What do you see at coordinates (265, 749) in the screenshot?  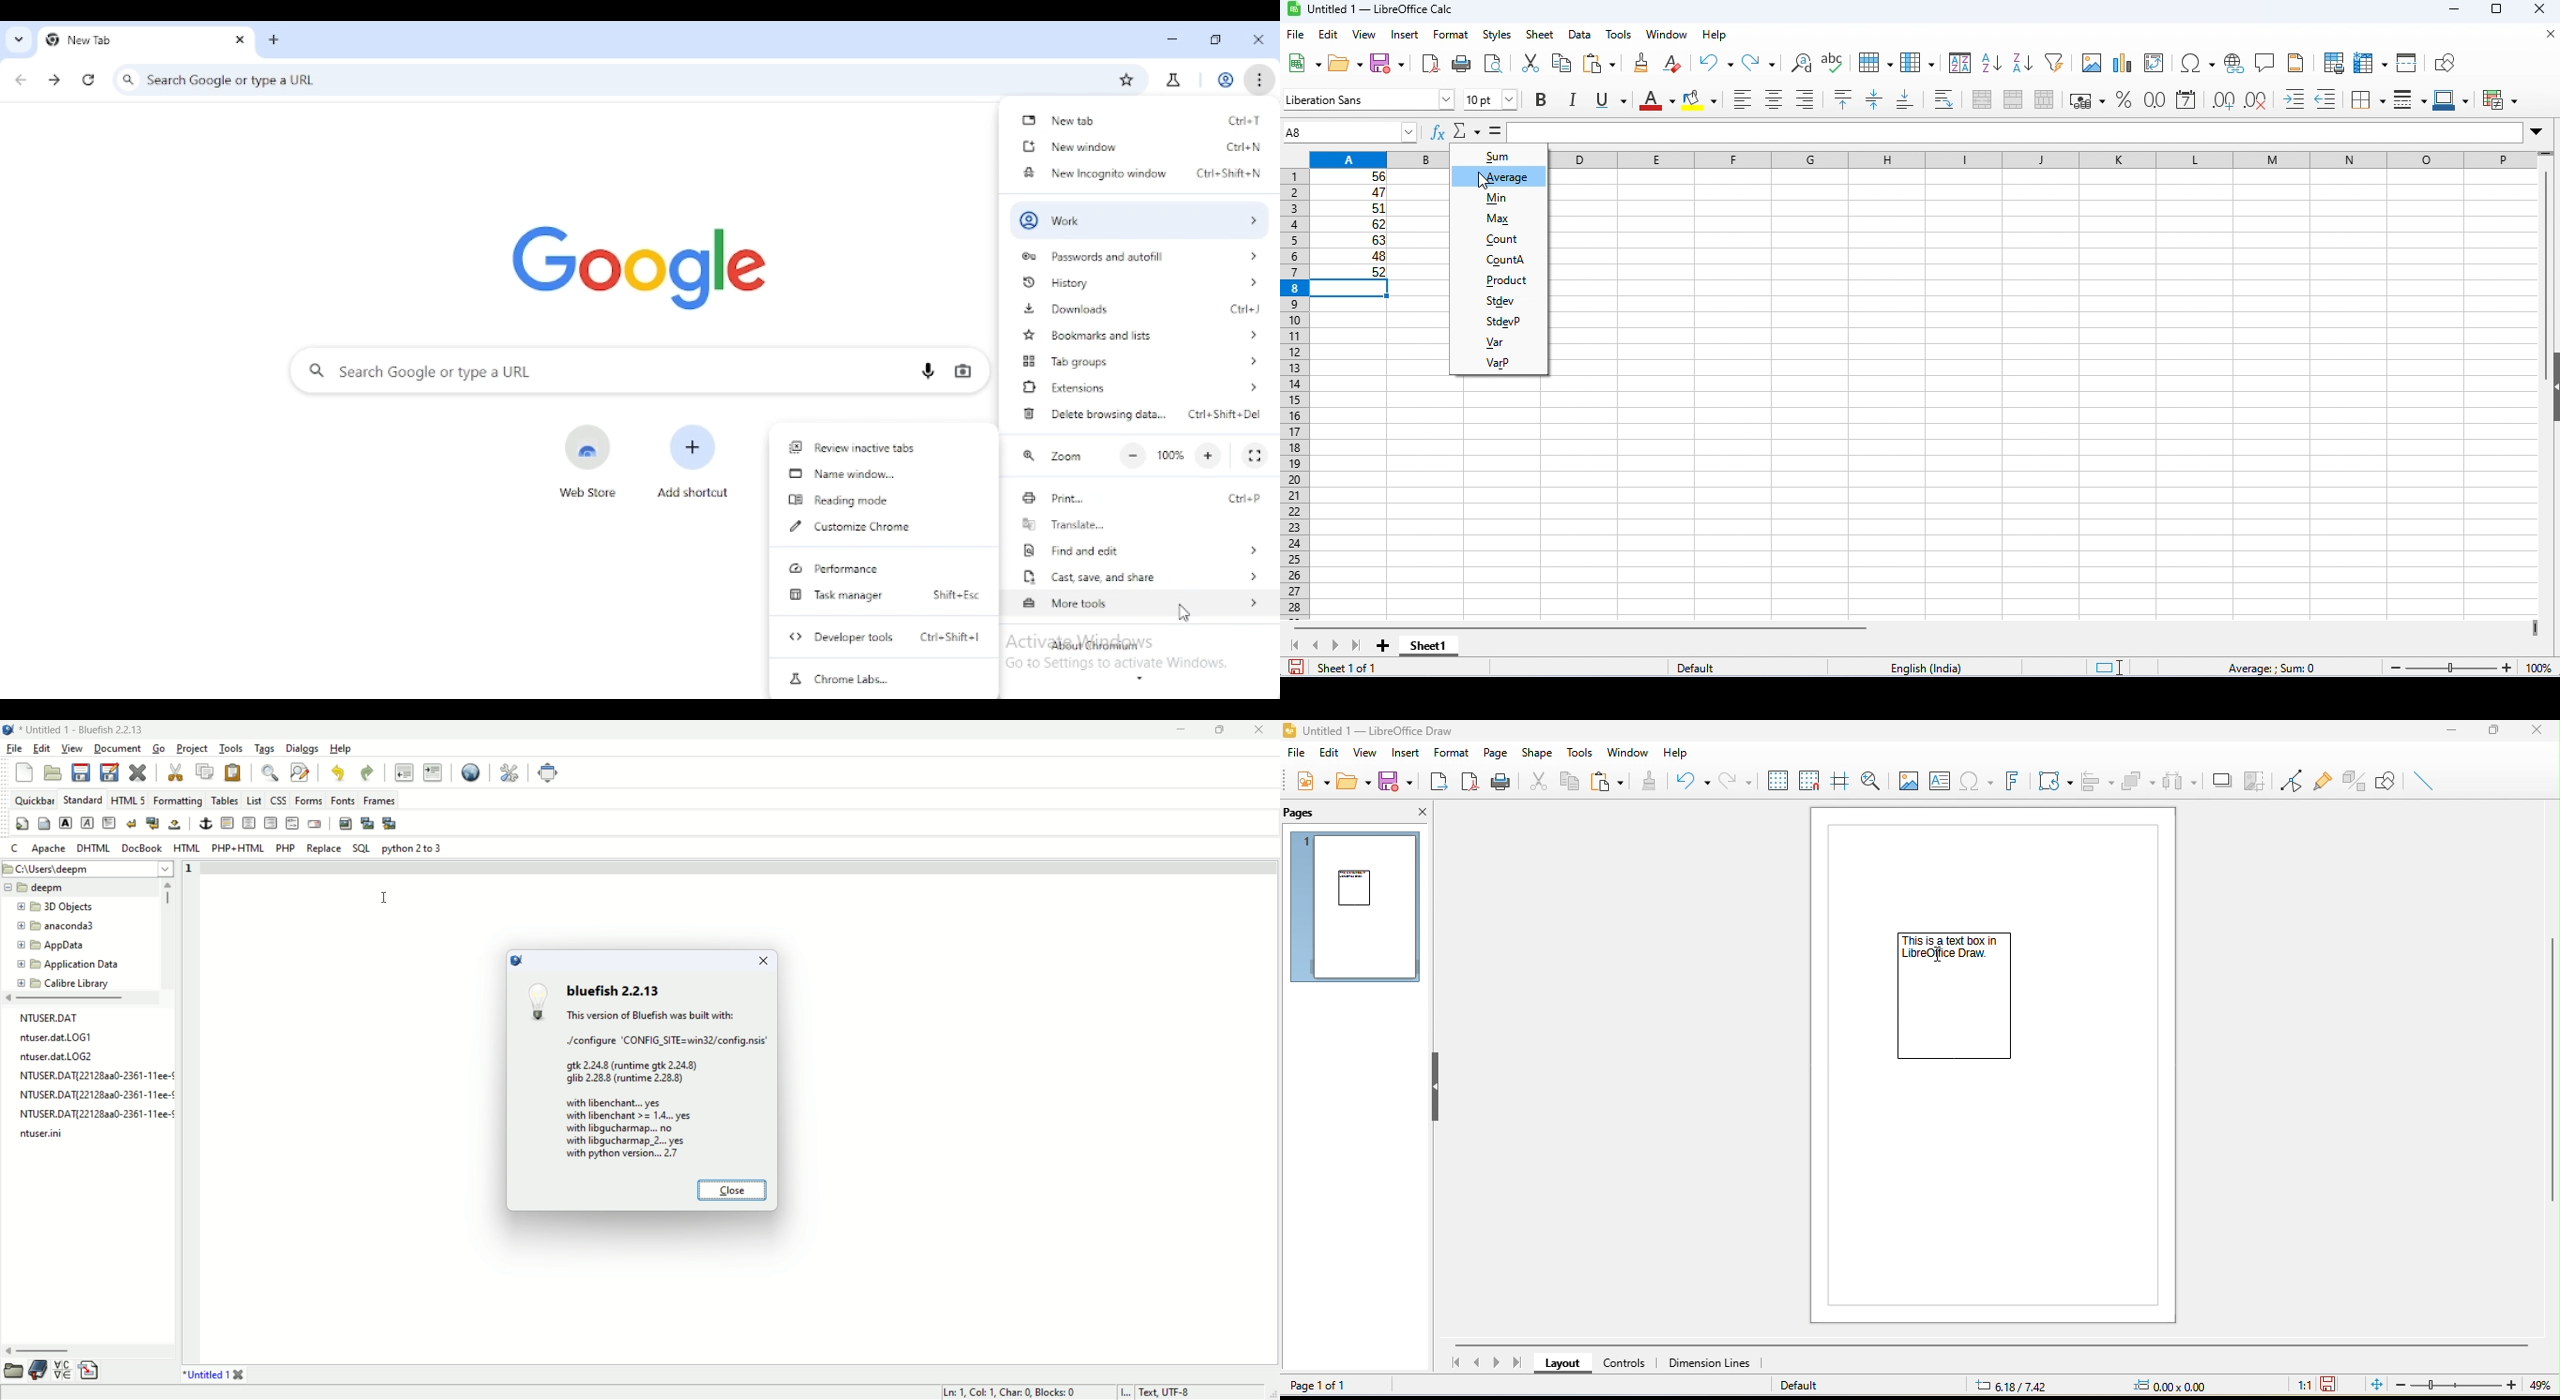 I see `tags` at bounding box center [265, 749].